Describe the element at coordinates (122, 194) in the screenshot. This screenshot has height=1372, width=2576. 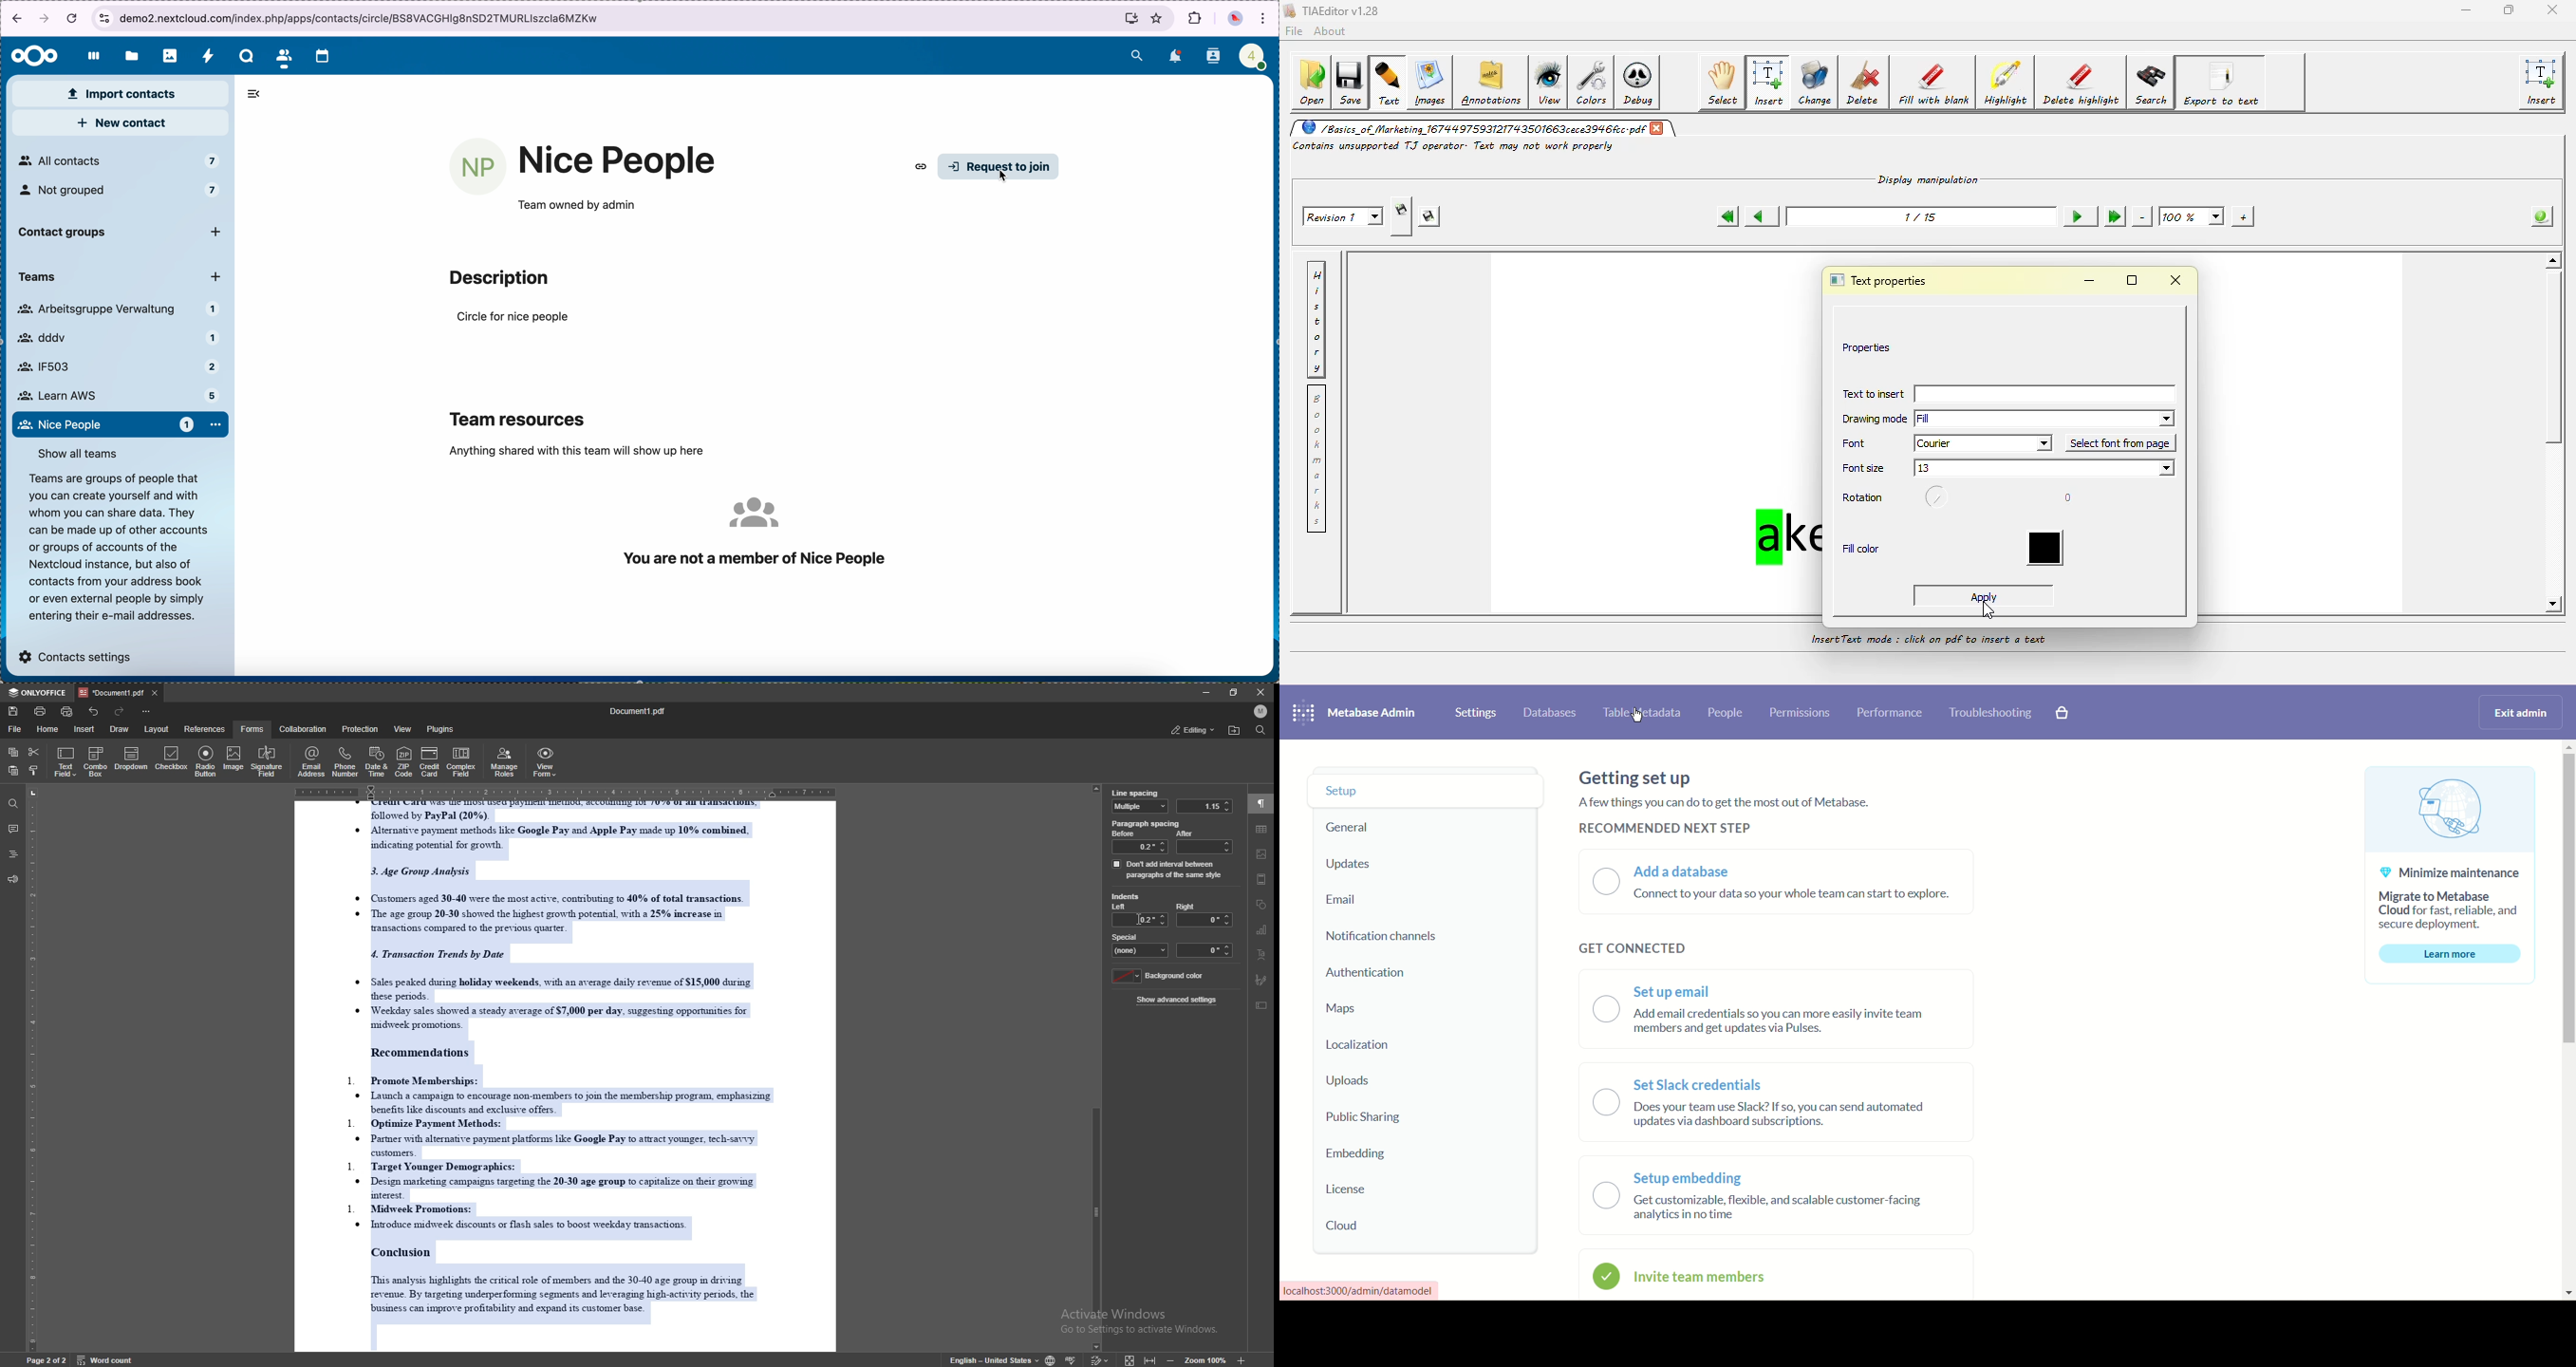
I see `not grouped` at that location.